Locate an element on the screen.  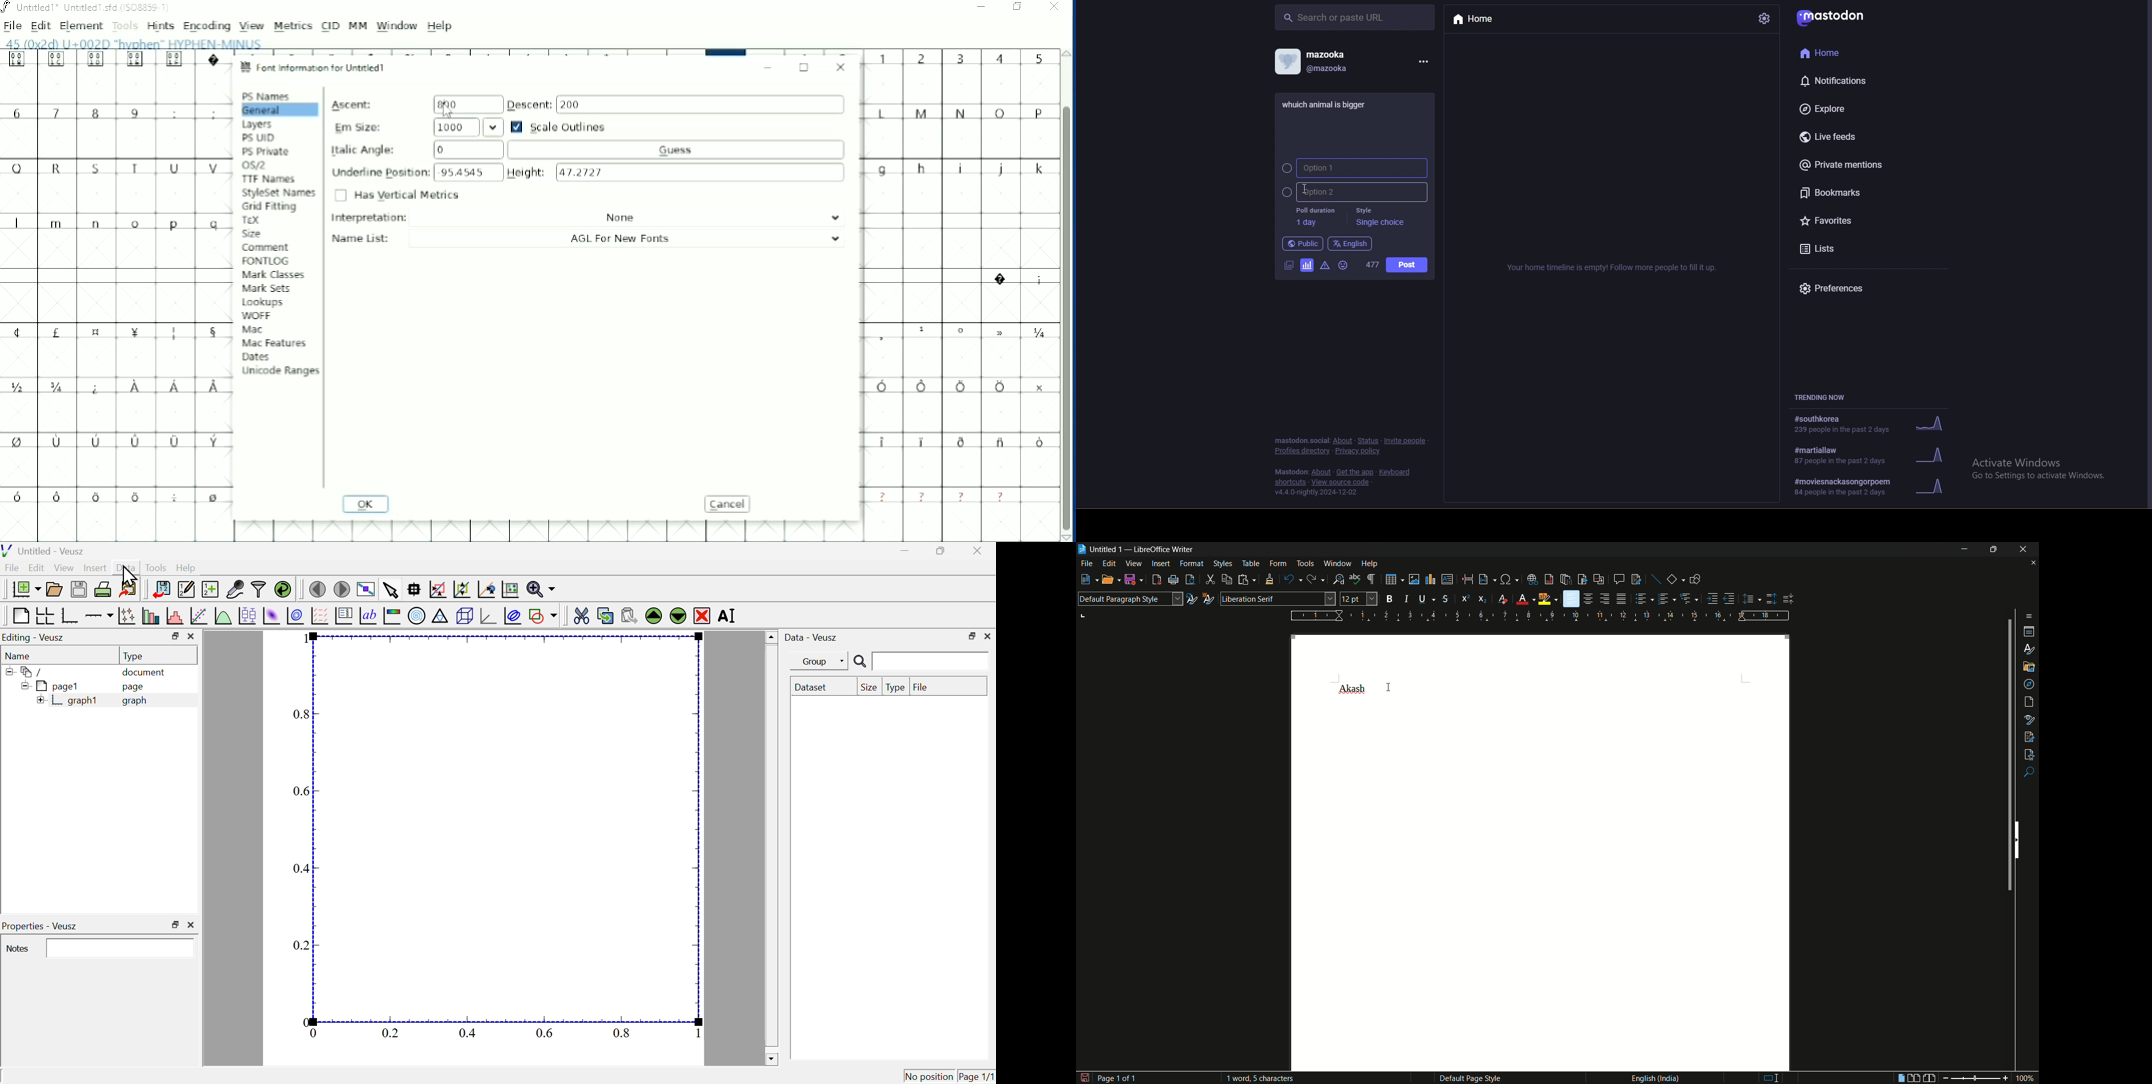
option 1 is located at coordinates (1354, 168).